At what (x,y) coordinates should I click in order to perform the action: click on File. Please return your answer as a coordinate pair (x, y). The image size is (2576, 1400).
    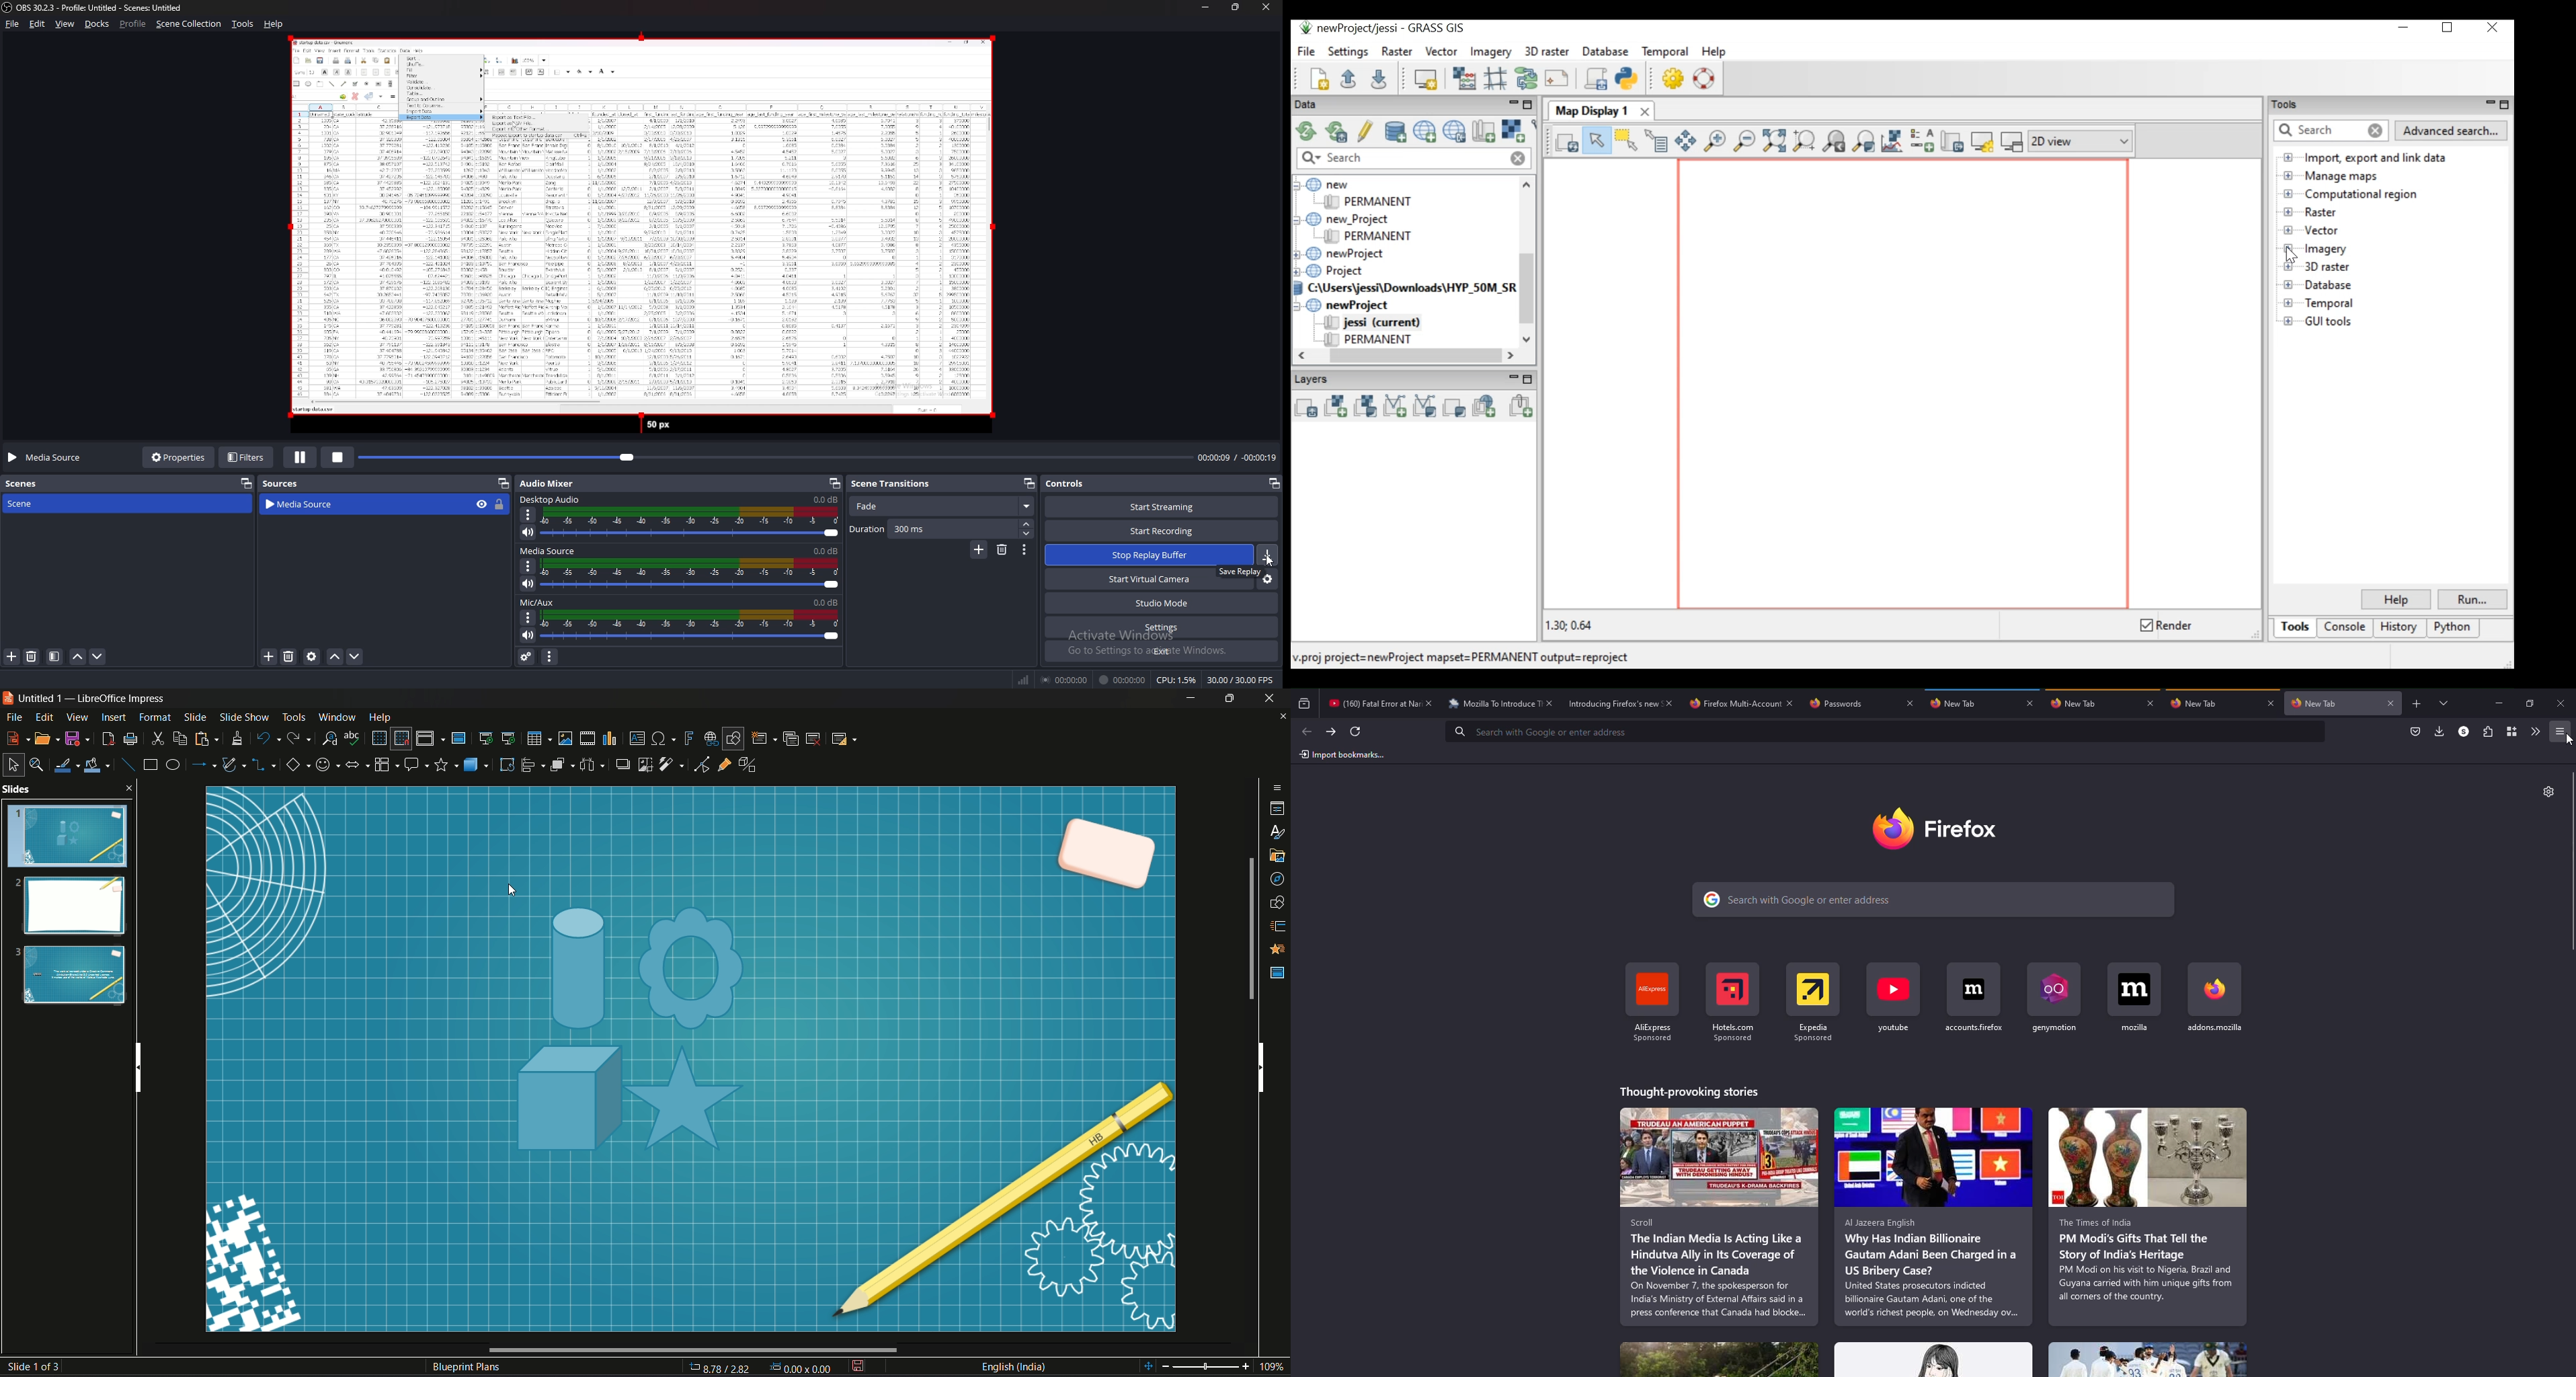
    Looking at the image, I should click on (14, 719).